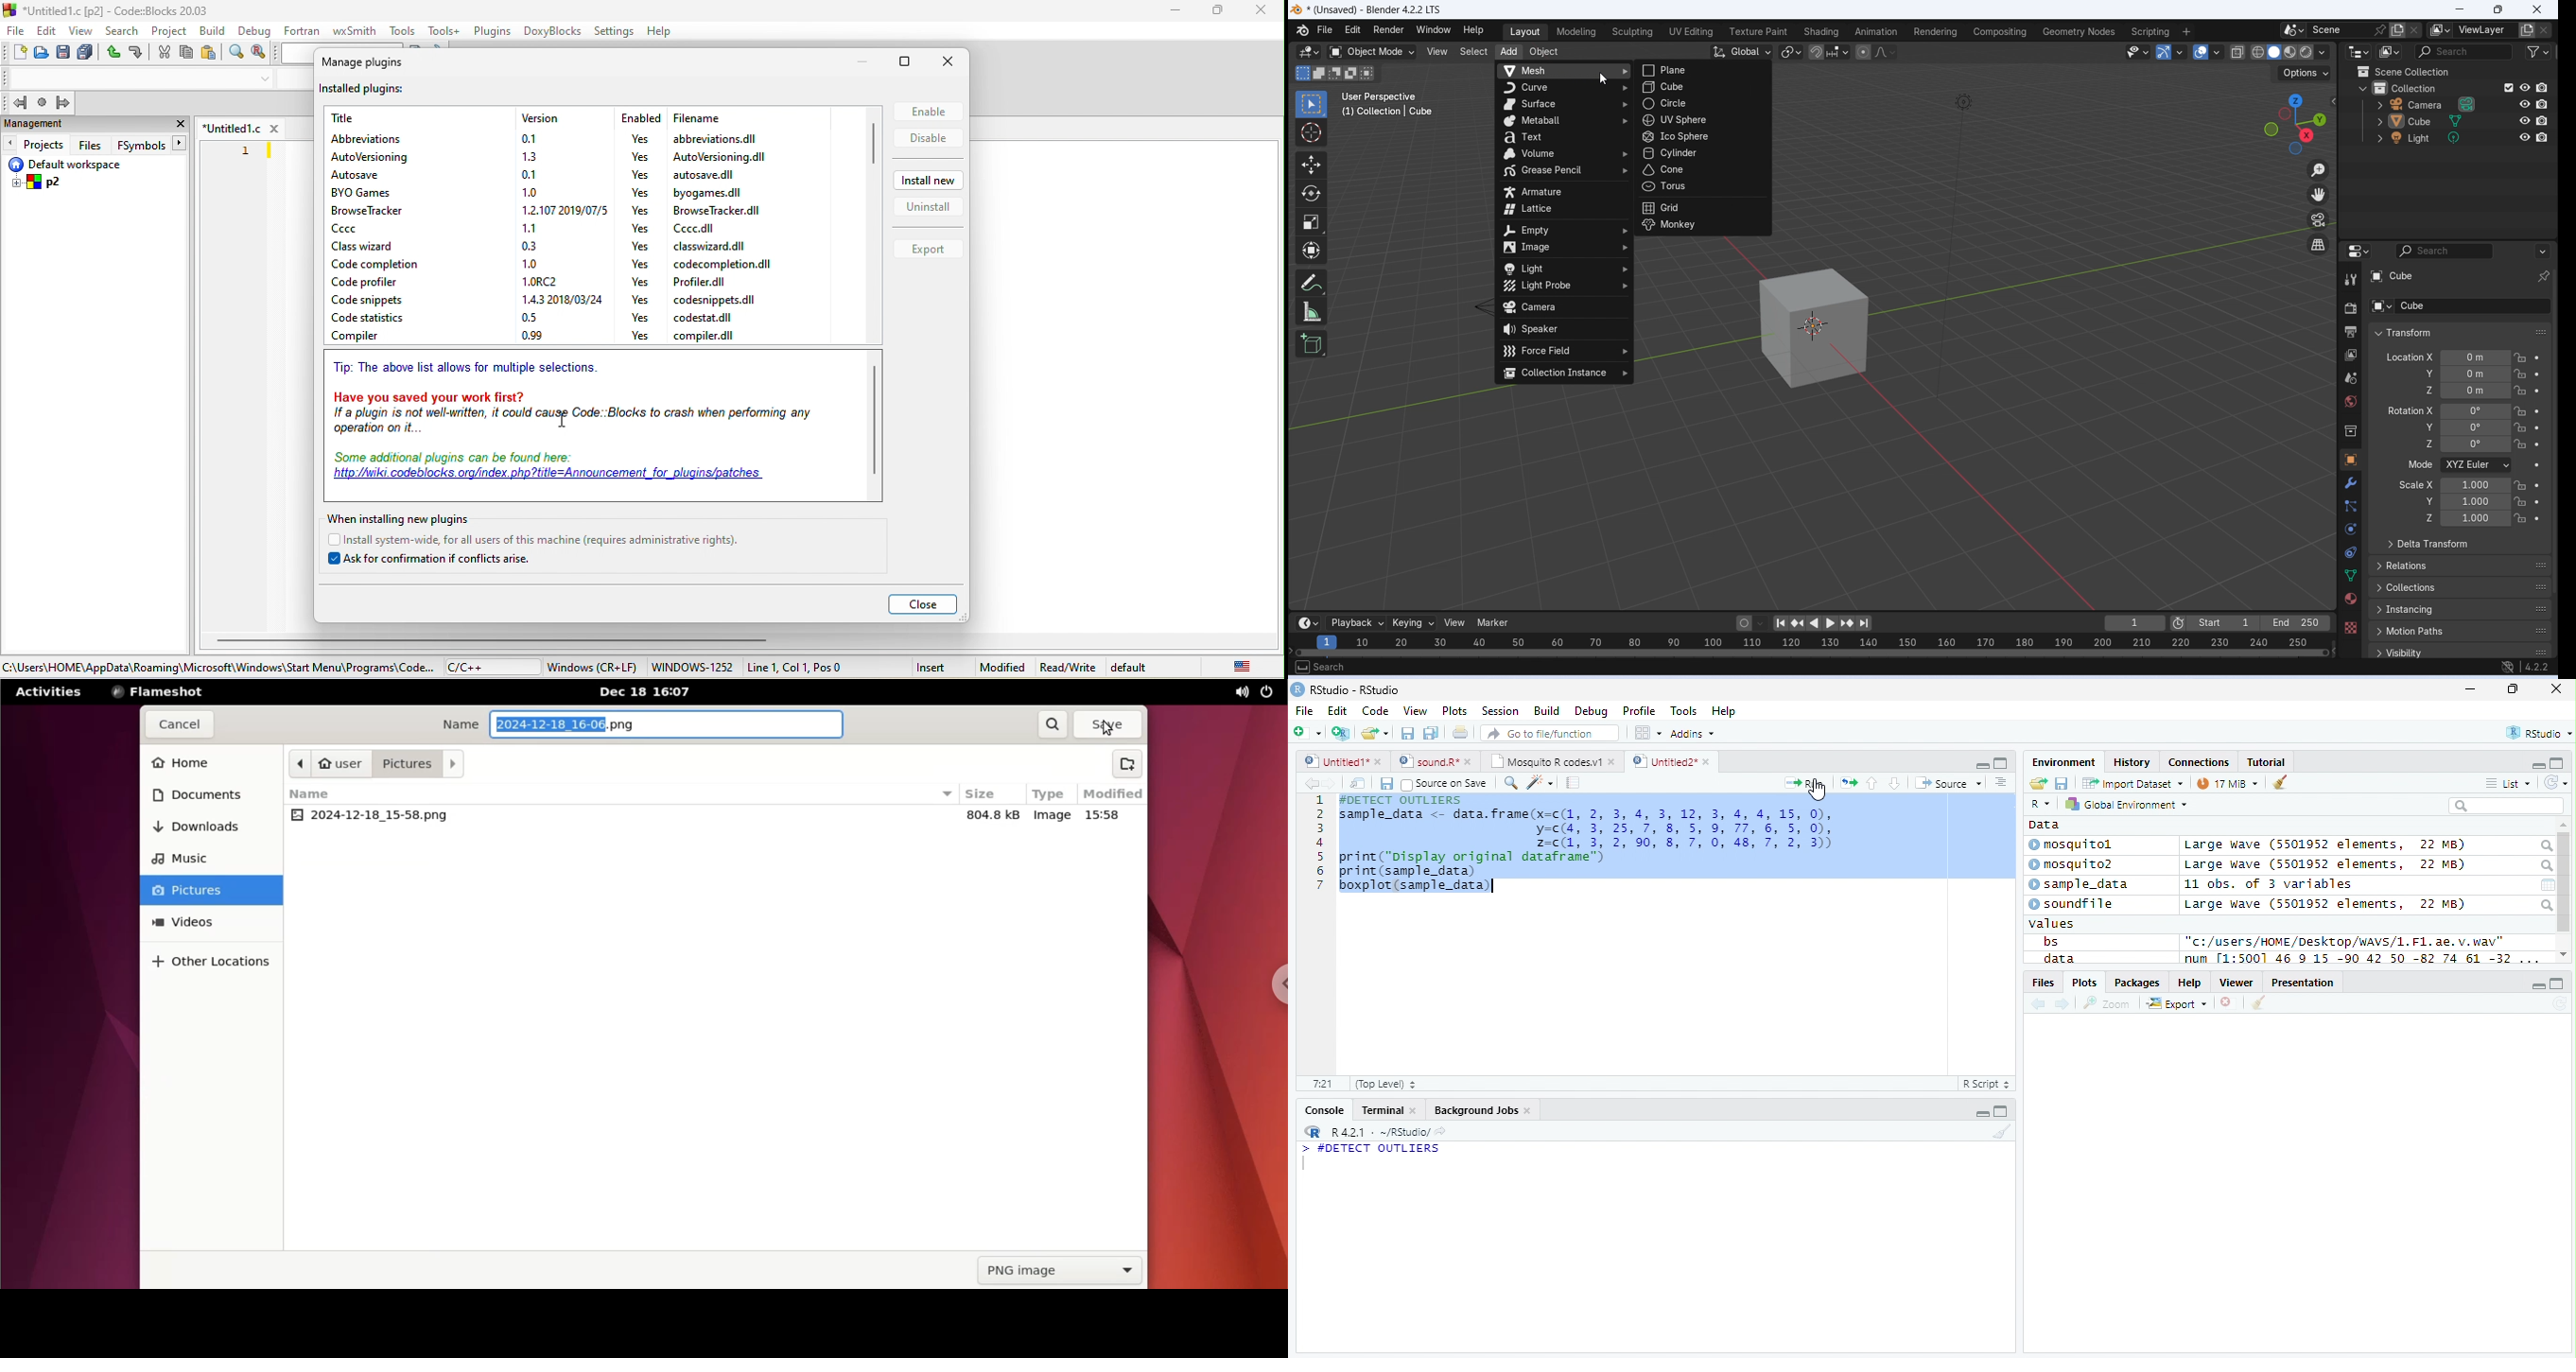  What do you see at coordinates (642, 336) in the screenshot?
I see `yes` at bounding box center [642, 336].